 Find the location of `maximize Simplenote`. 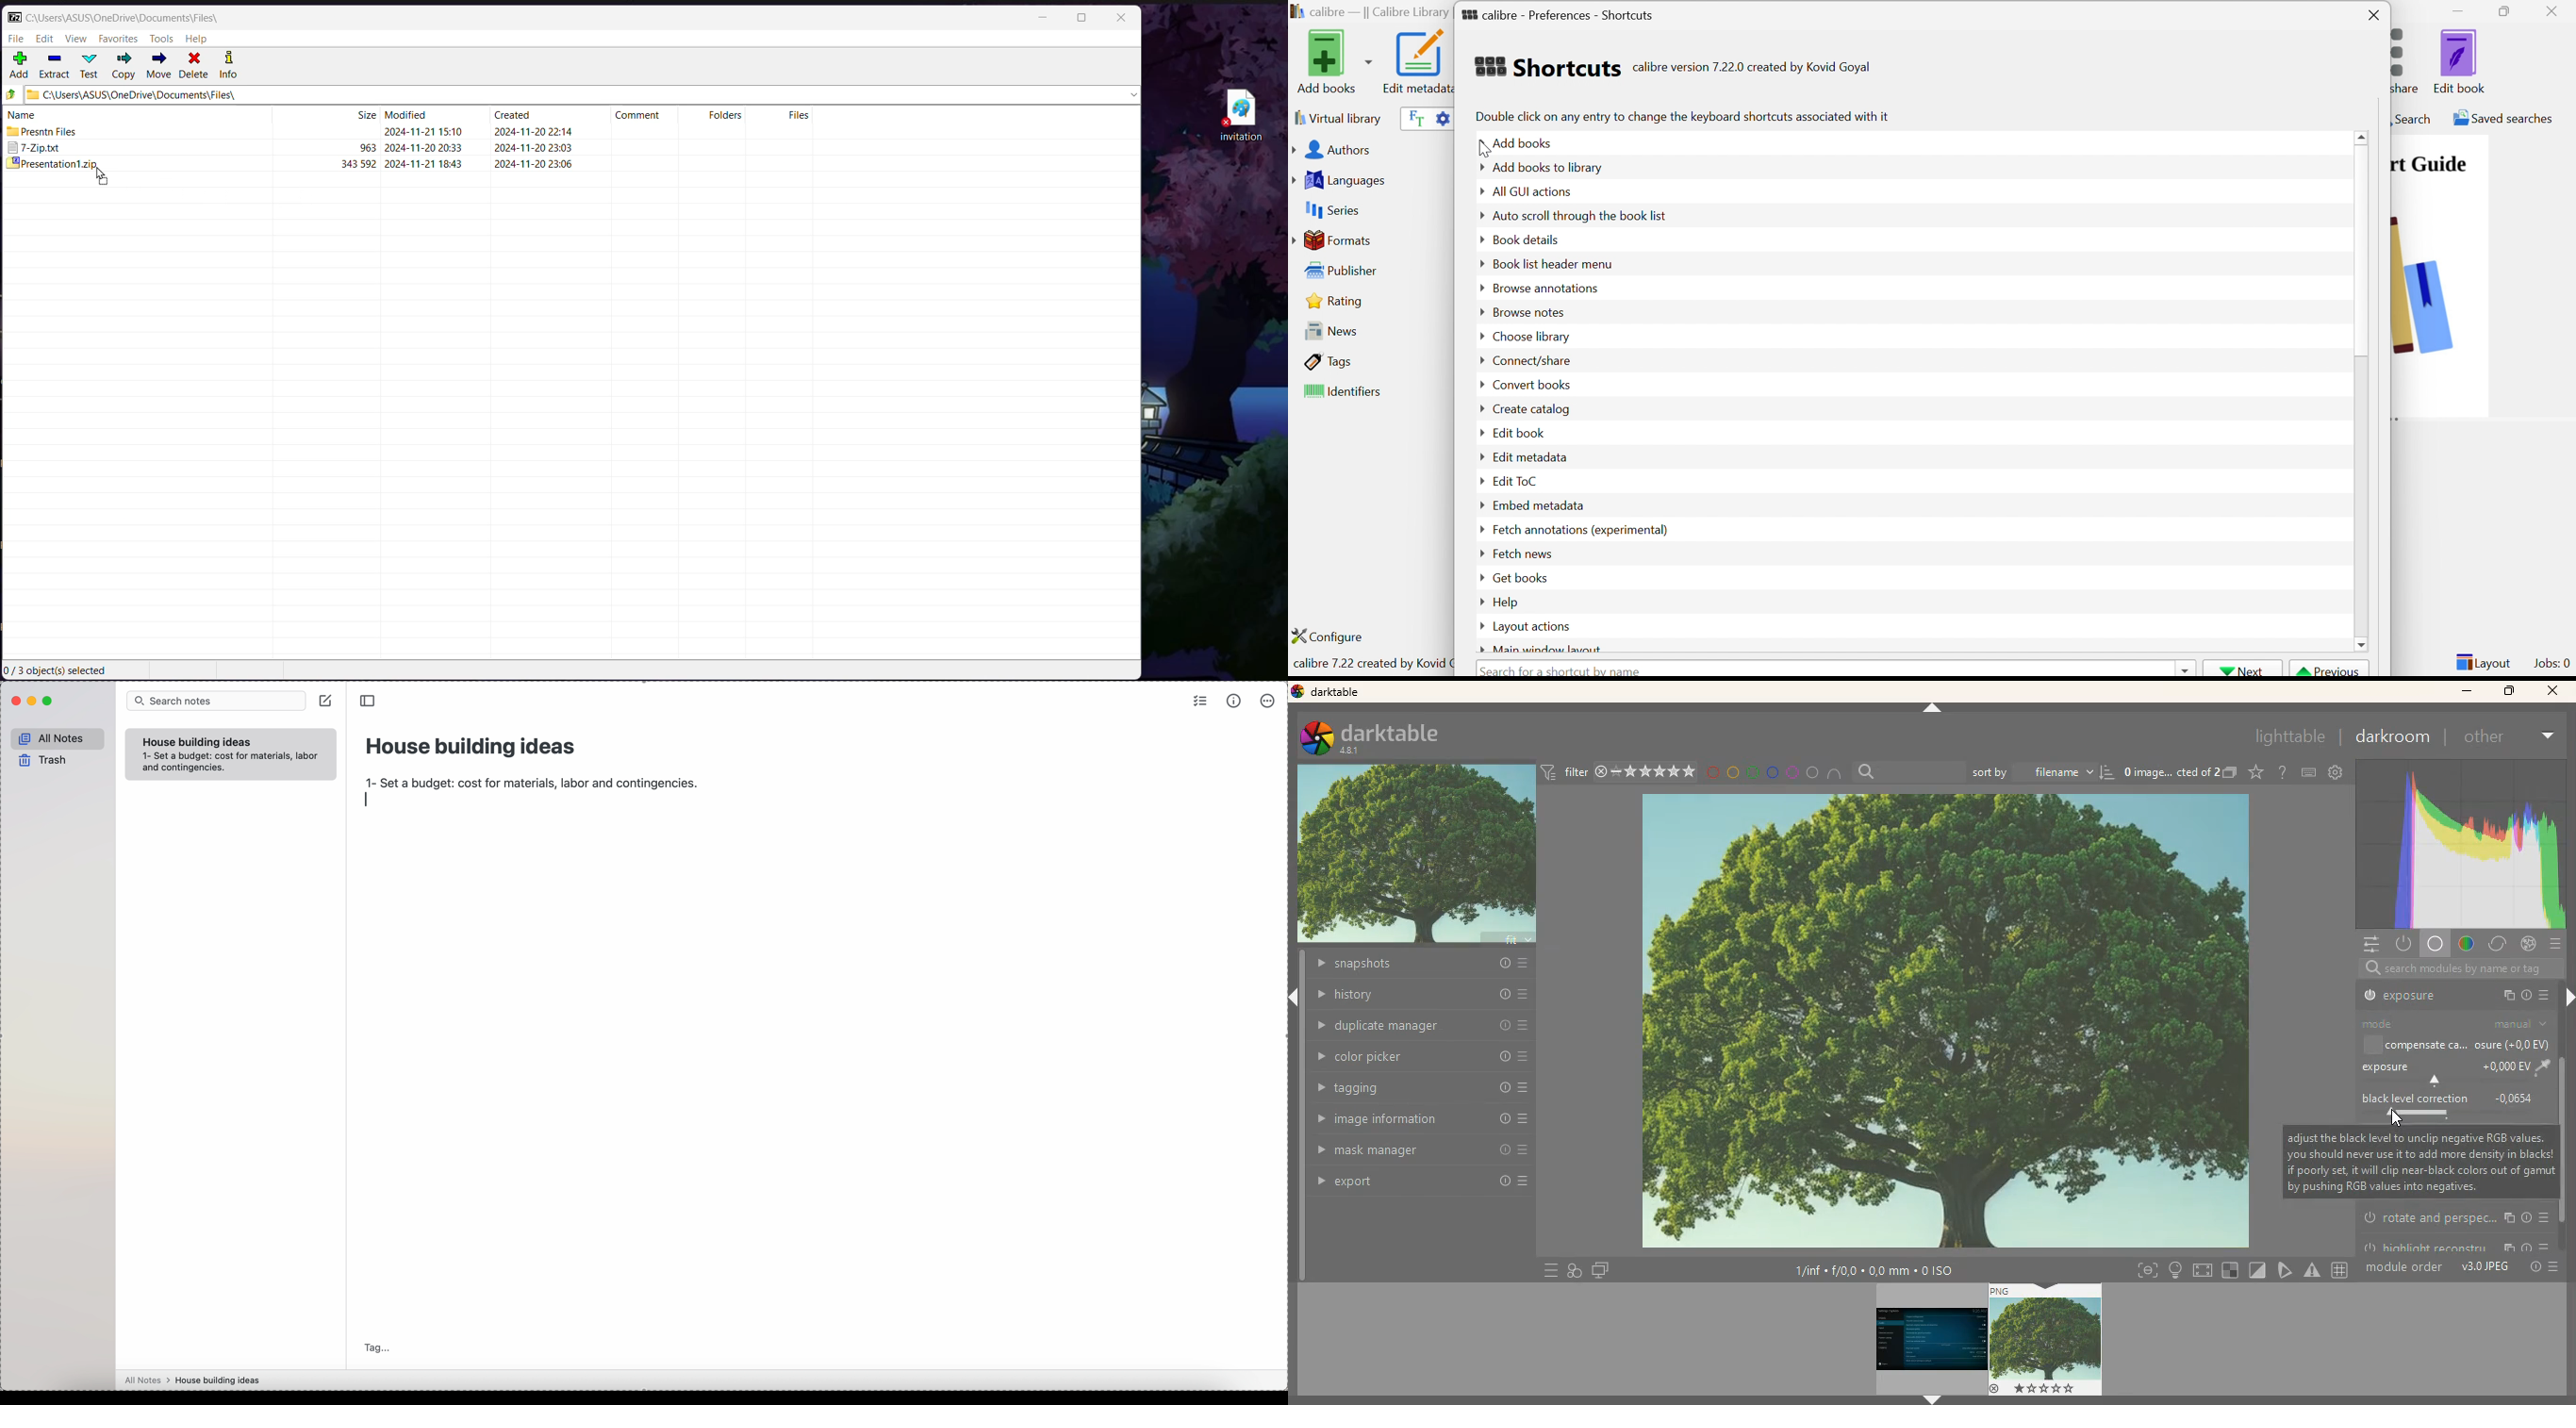

maximize Simplenote is located at coordinates (51, 702).